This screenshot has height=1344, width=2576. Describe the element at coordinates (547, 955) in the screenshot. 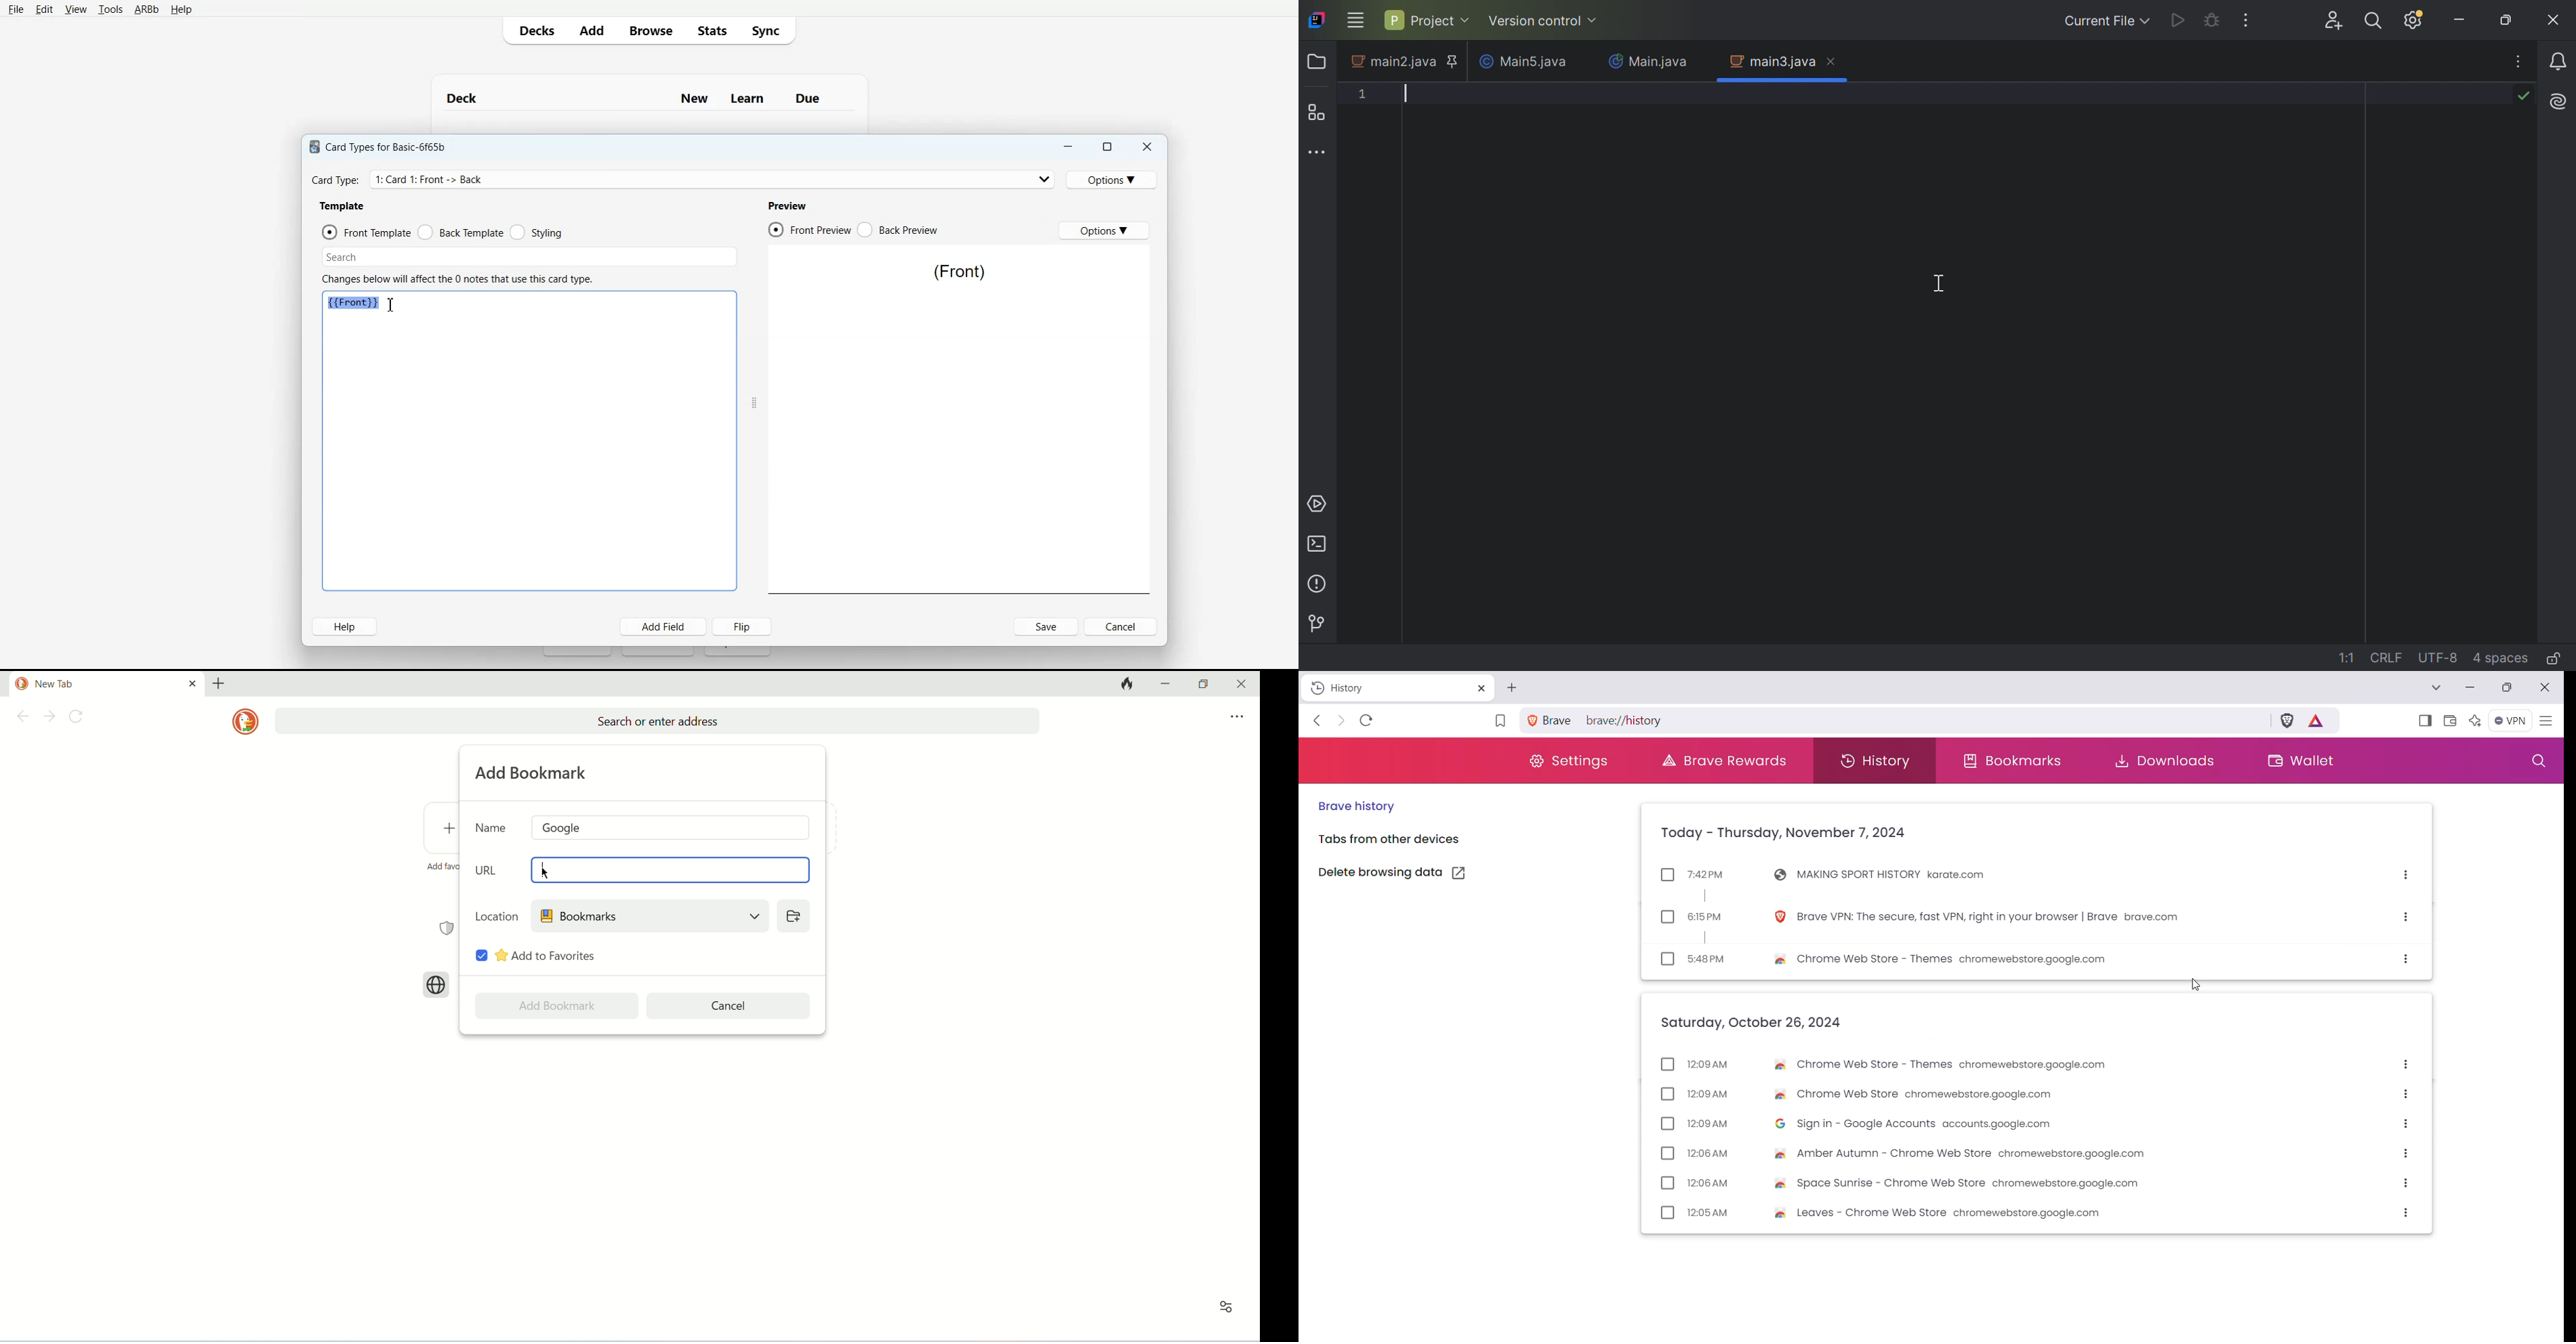

I see `add to favorites` at that location.